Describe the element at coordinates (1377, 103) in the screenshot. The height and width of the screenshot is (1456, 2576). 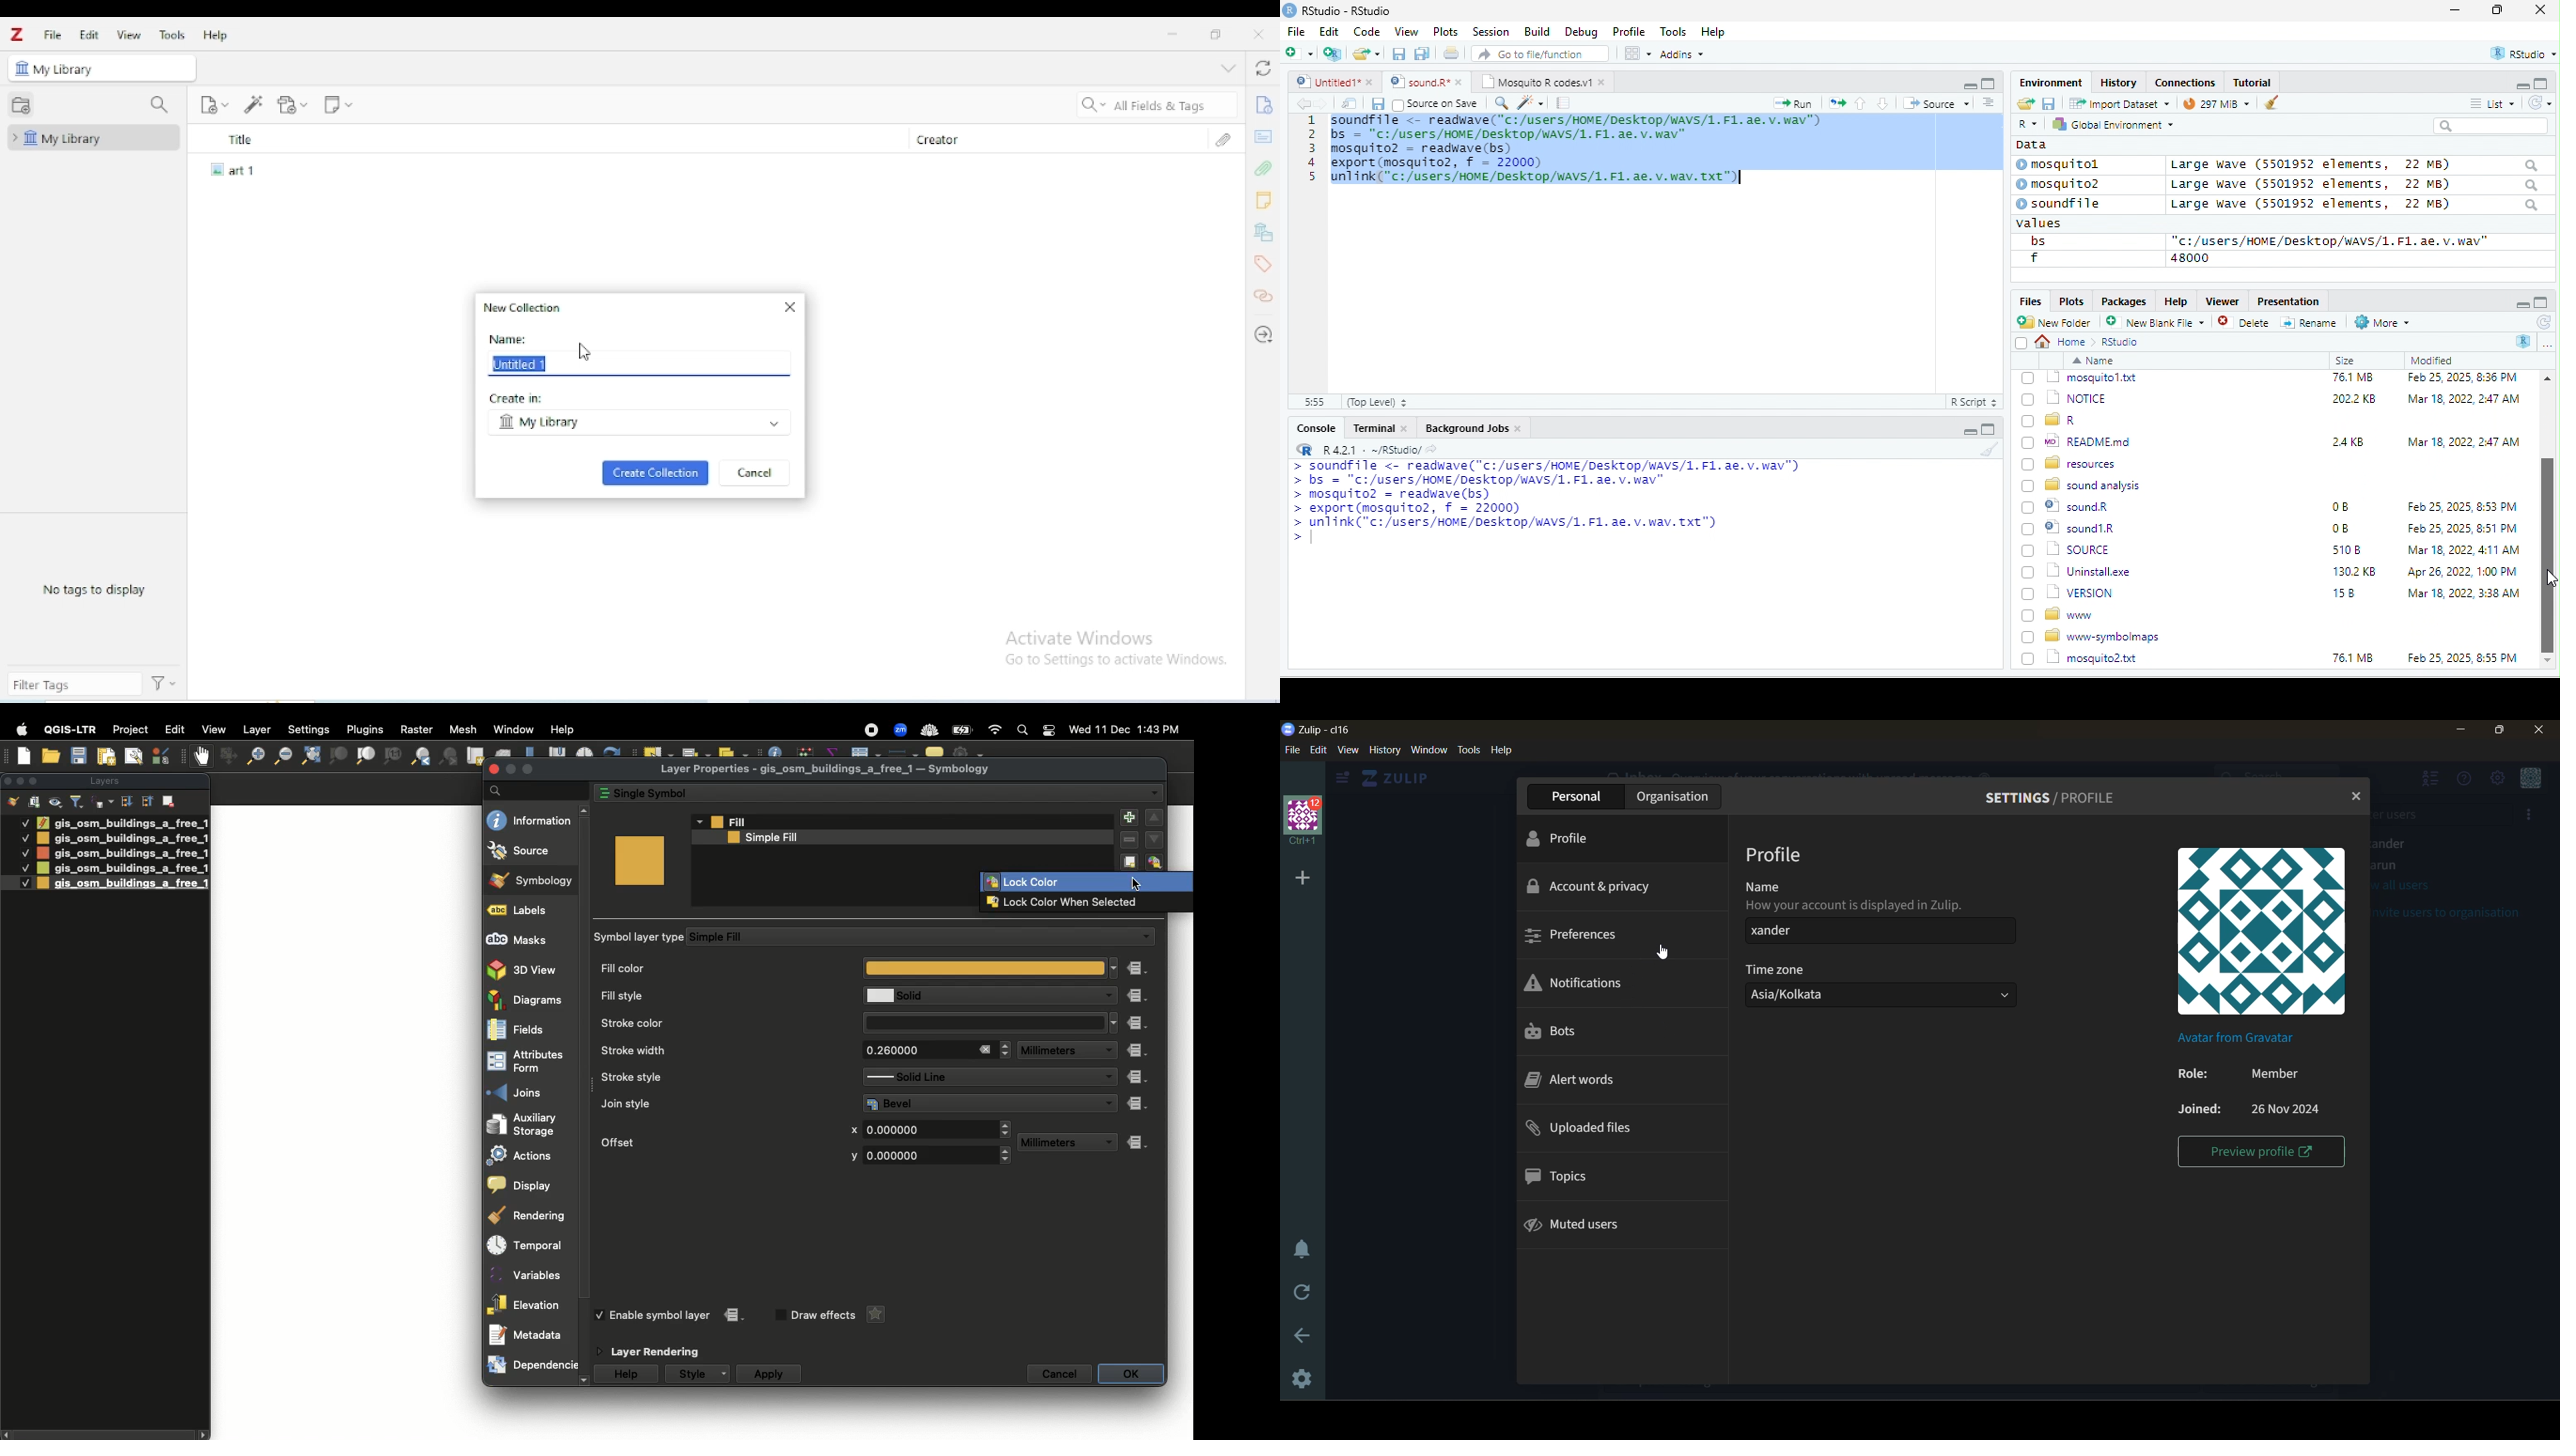
I see `save` at that location.